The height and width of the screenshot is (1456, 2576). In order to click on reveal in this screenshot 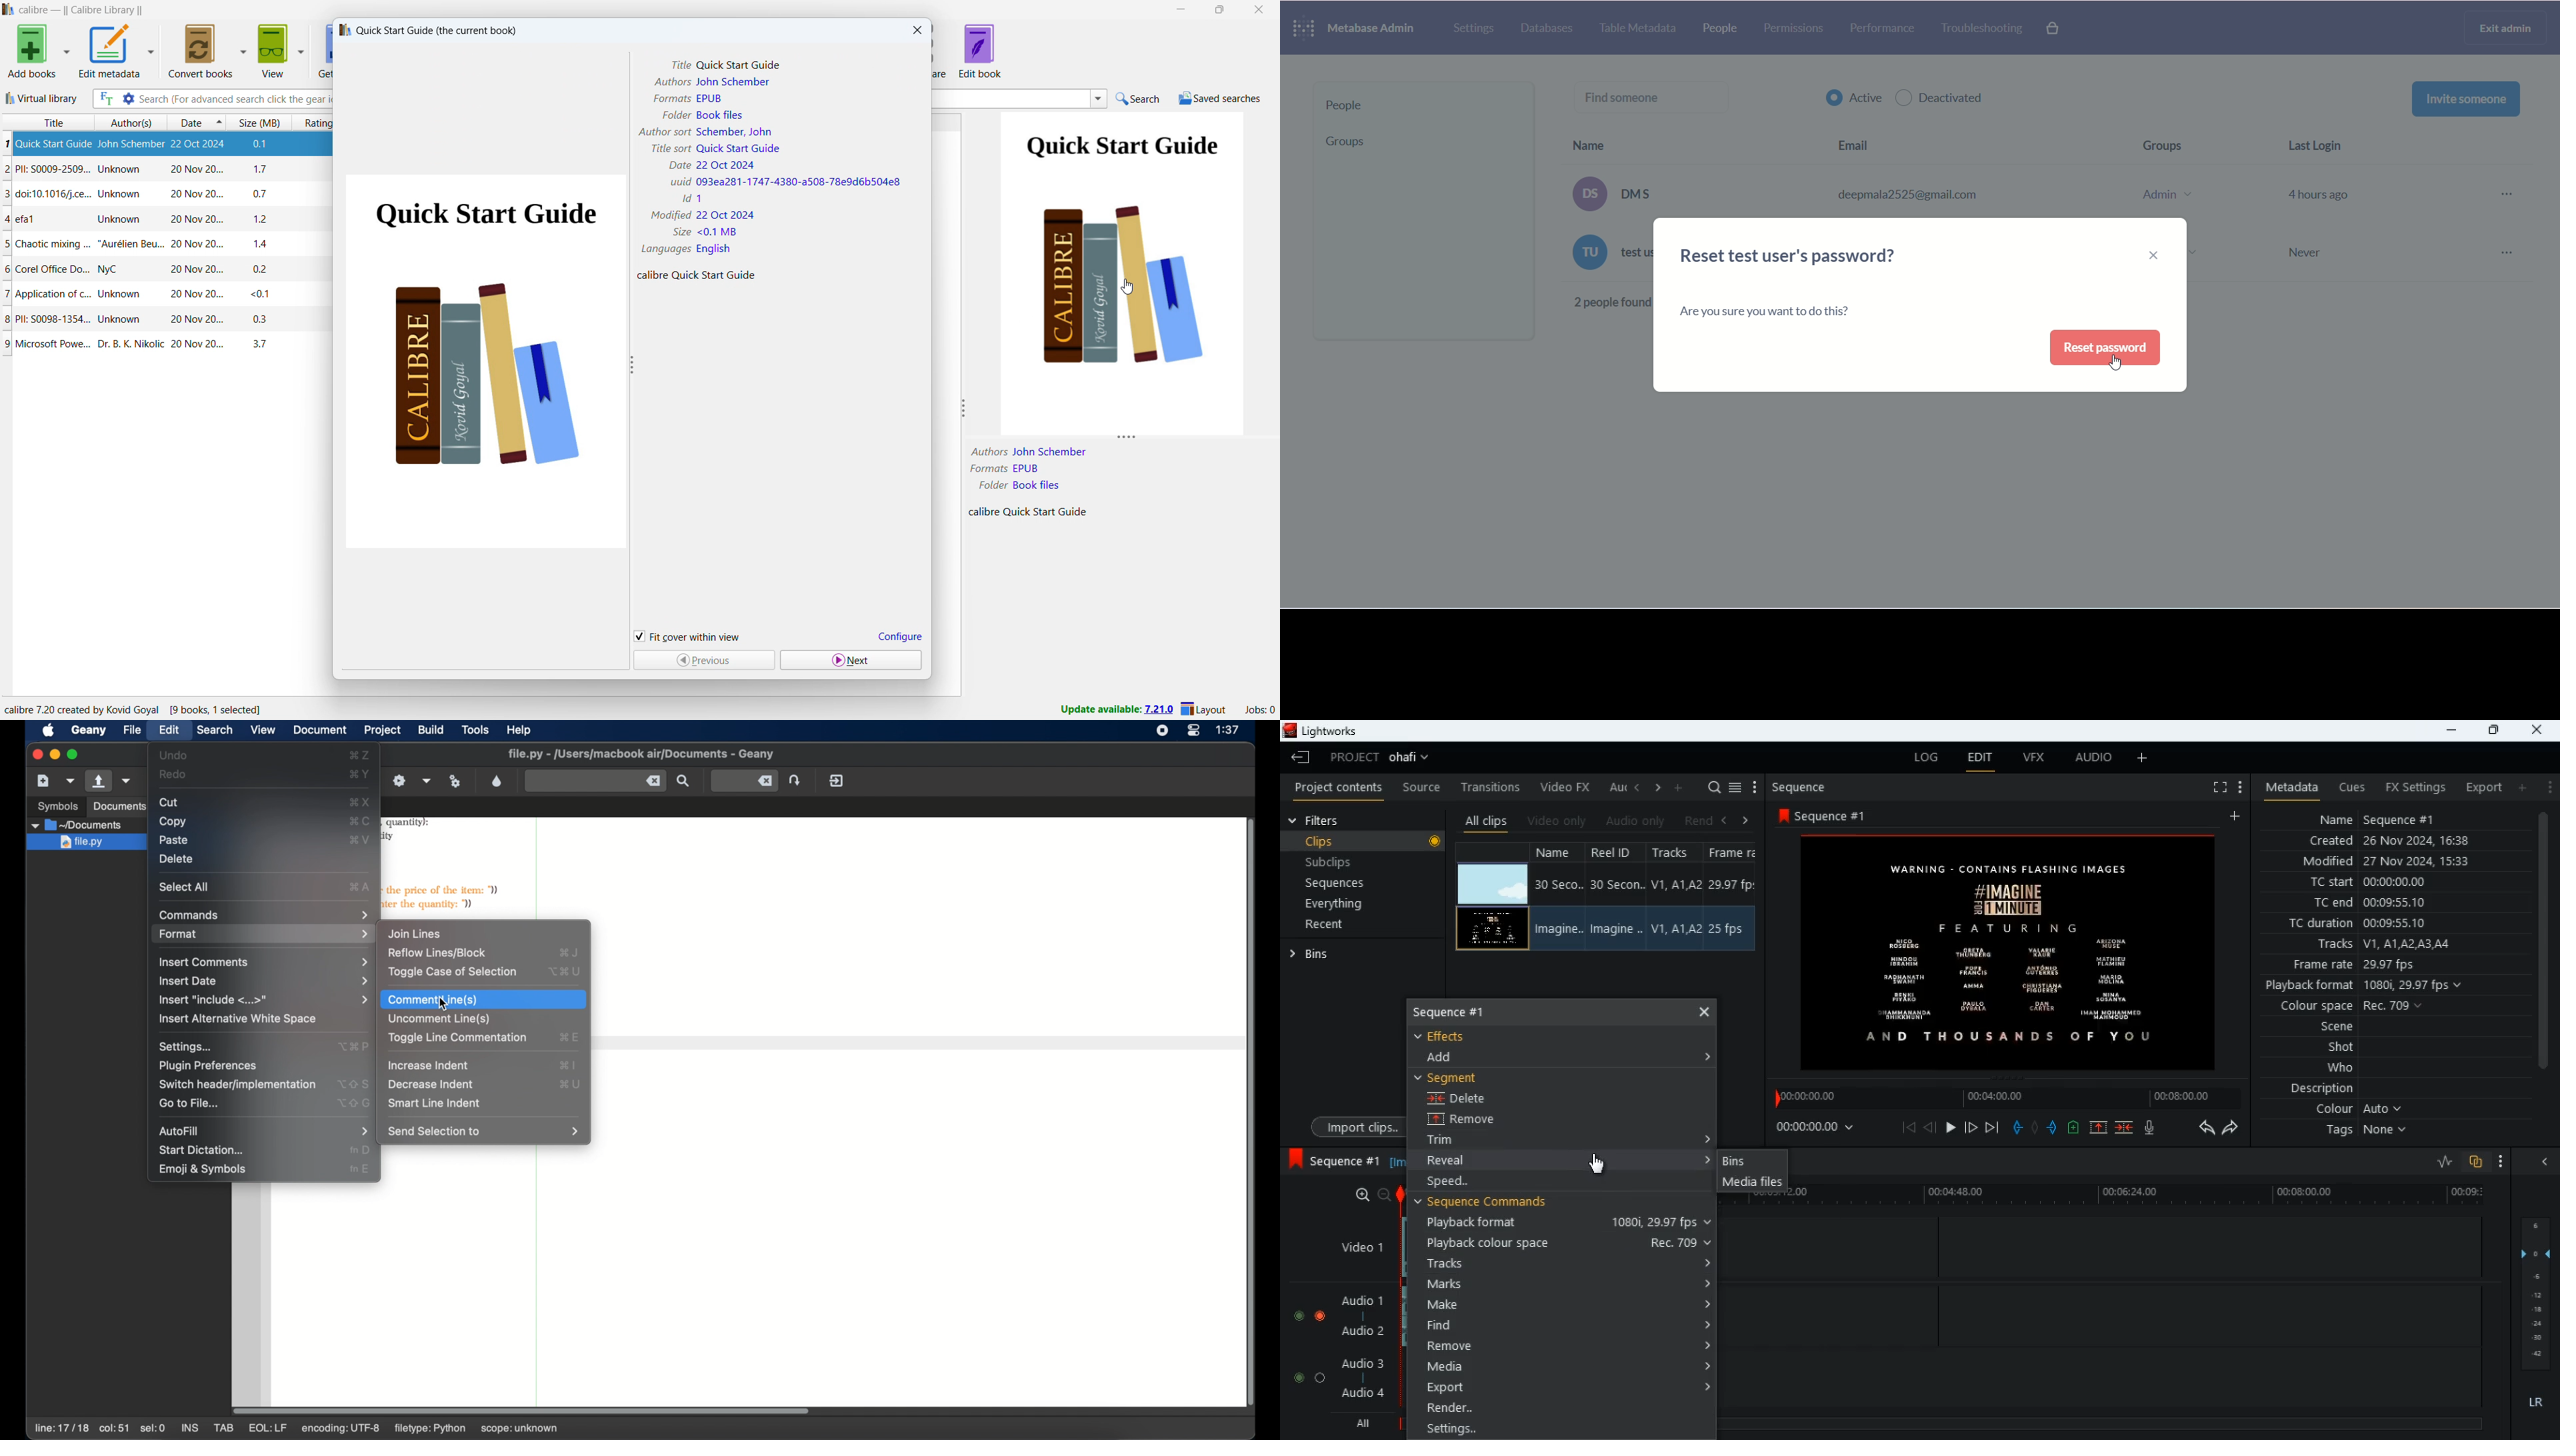, I will do `click(1454, 1160)`.